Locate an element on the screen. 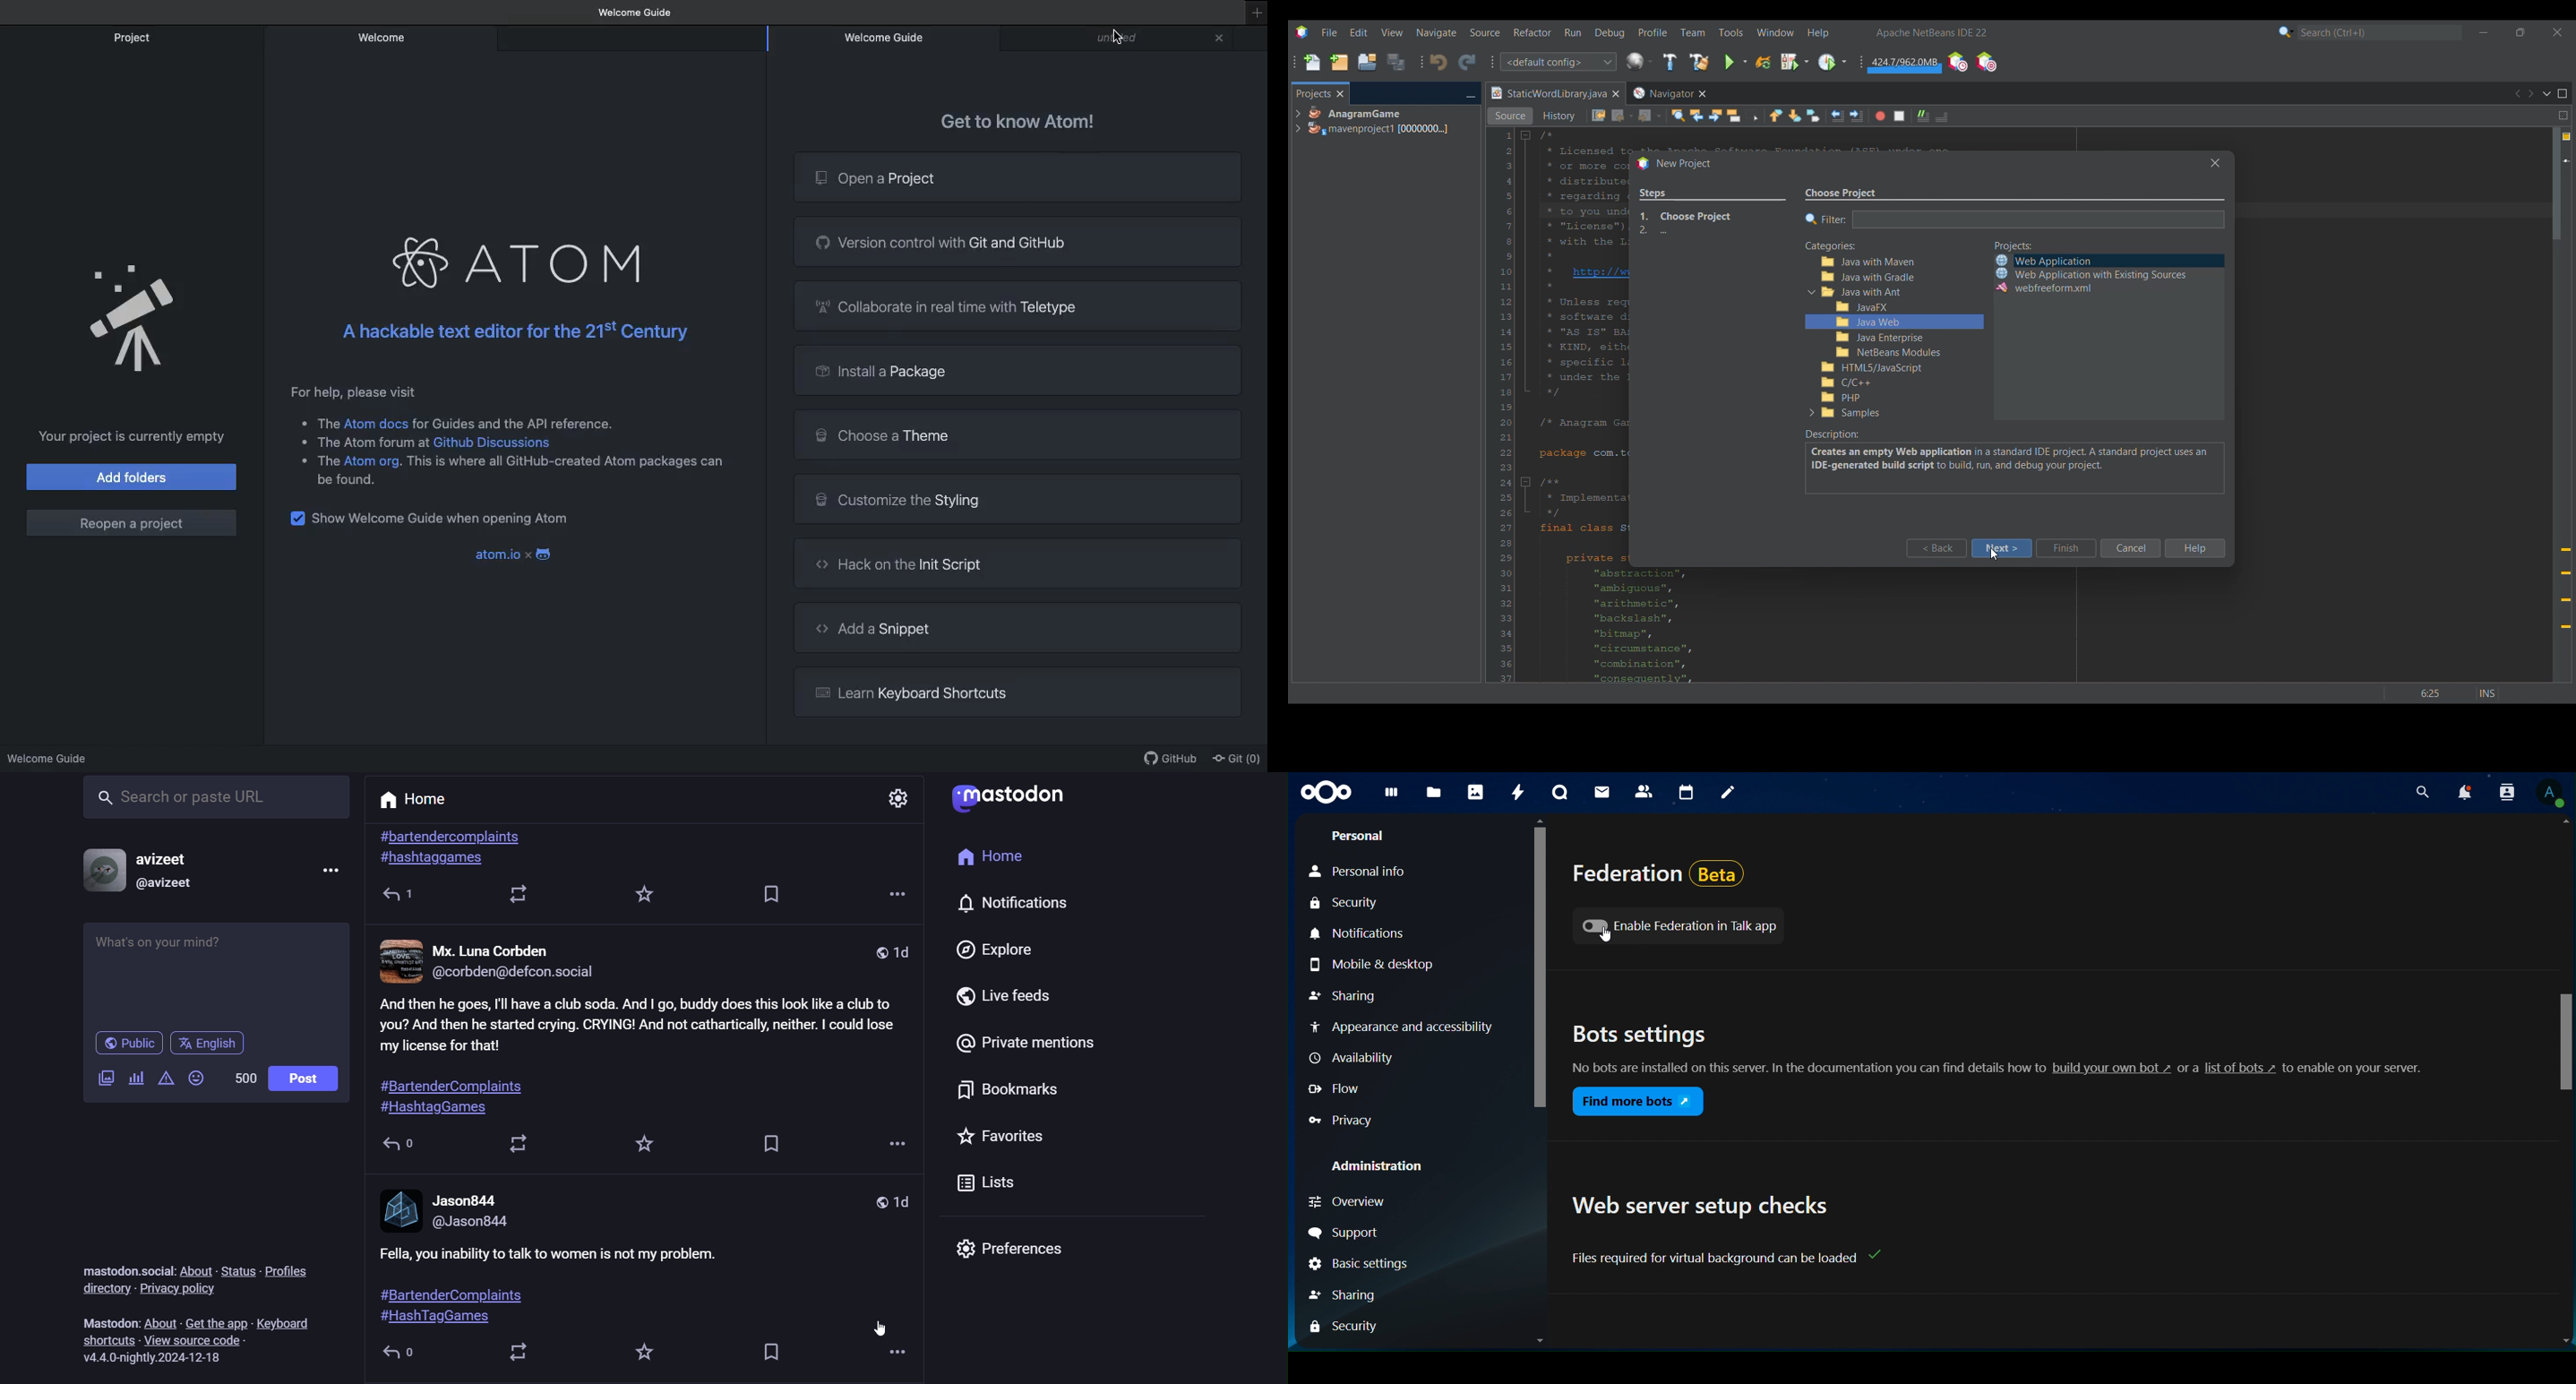  Section title is located at coordinates (2014, 246).